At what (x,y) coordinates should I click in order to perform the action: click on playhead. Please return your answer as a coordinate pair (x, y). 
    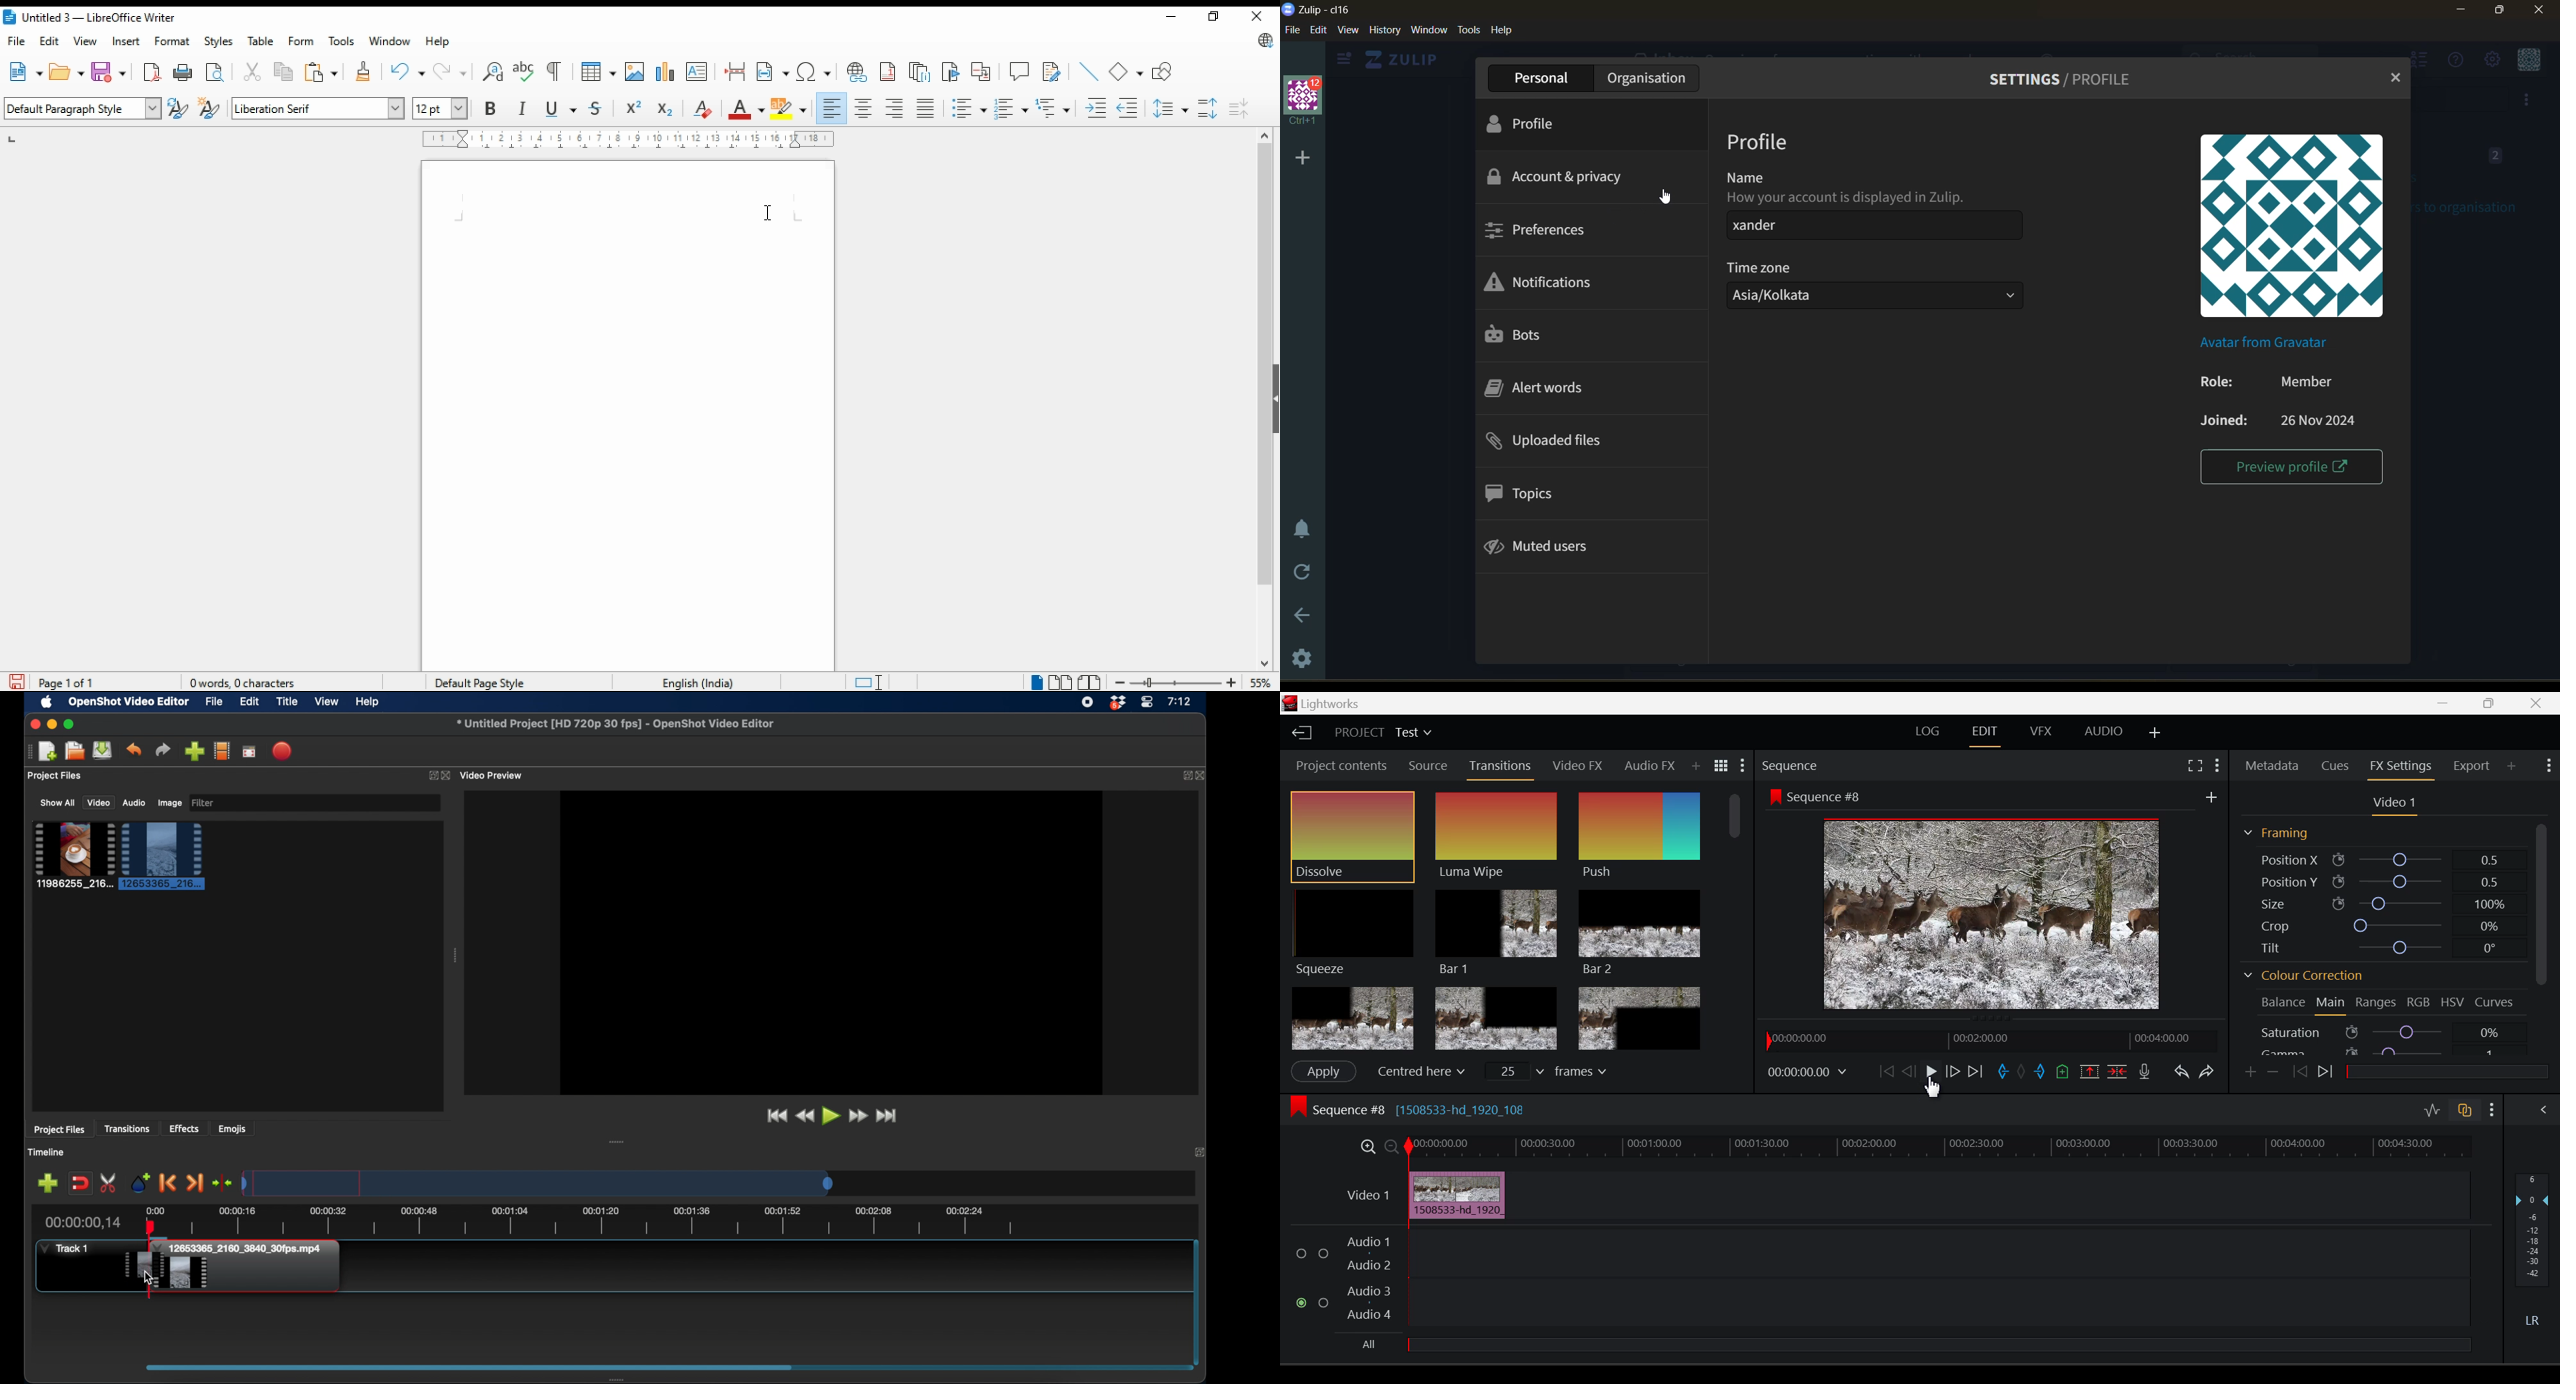
    Looking at the image, I should click on (150, 1234).